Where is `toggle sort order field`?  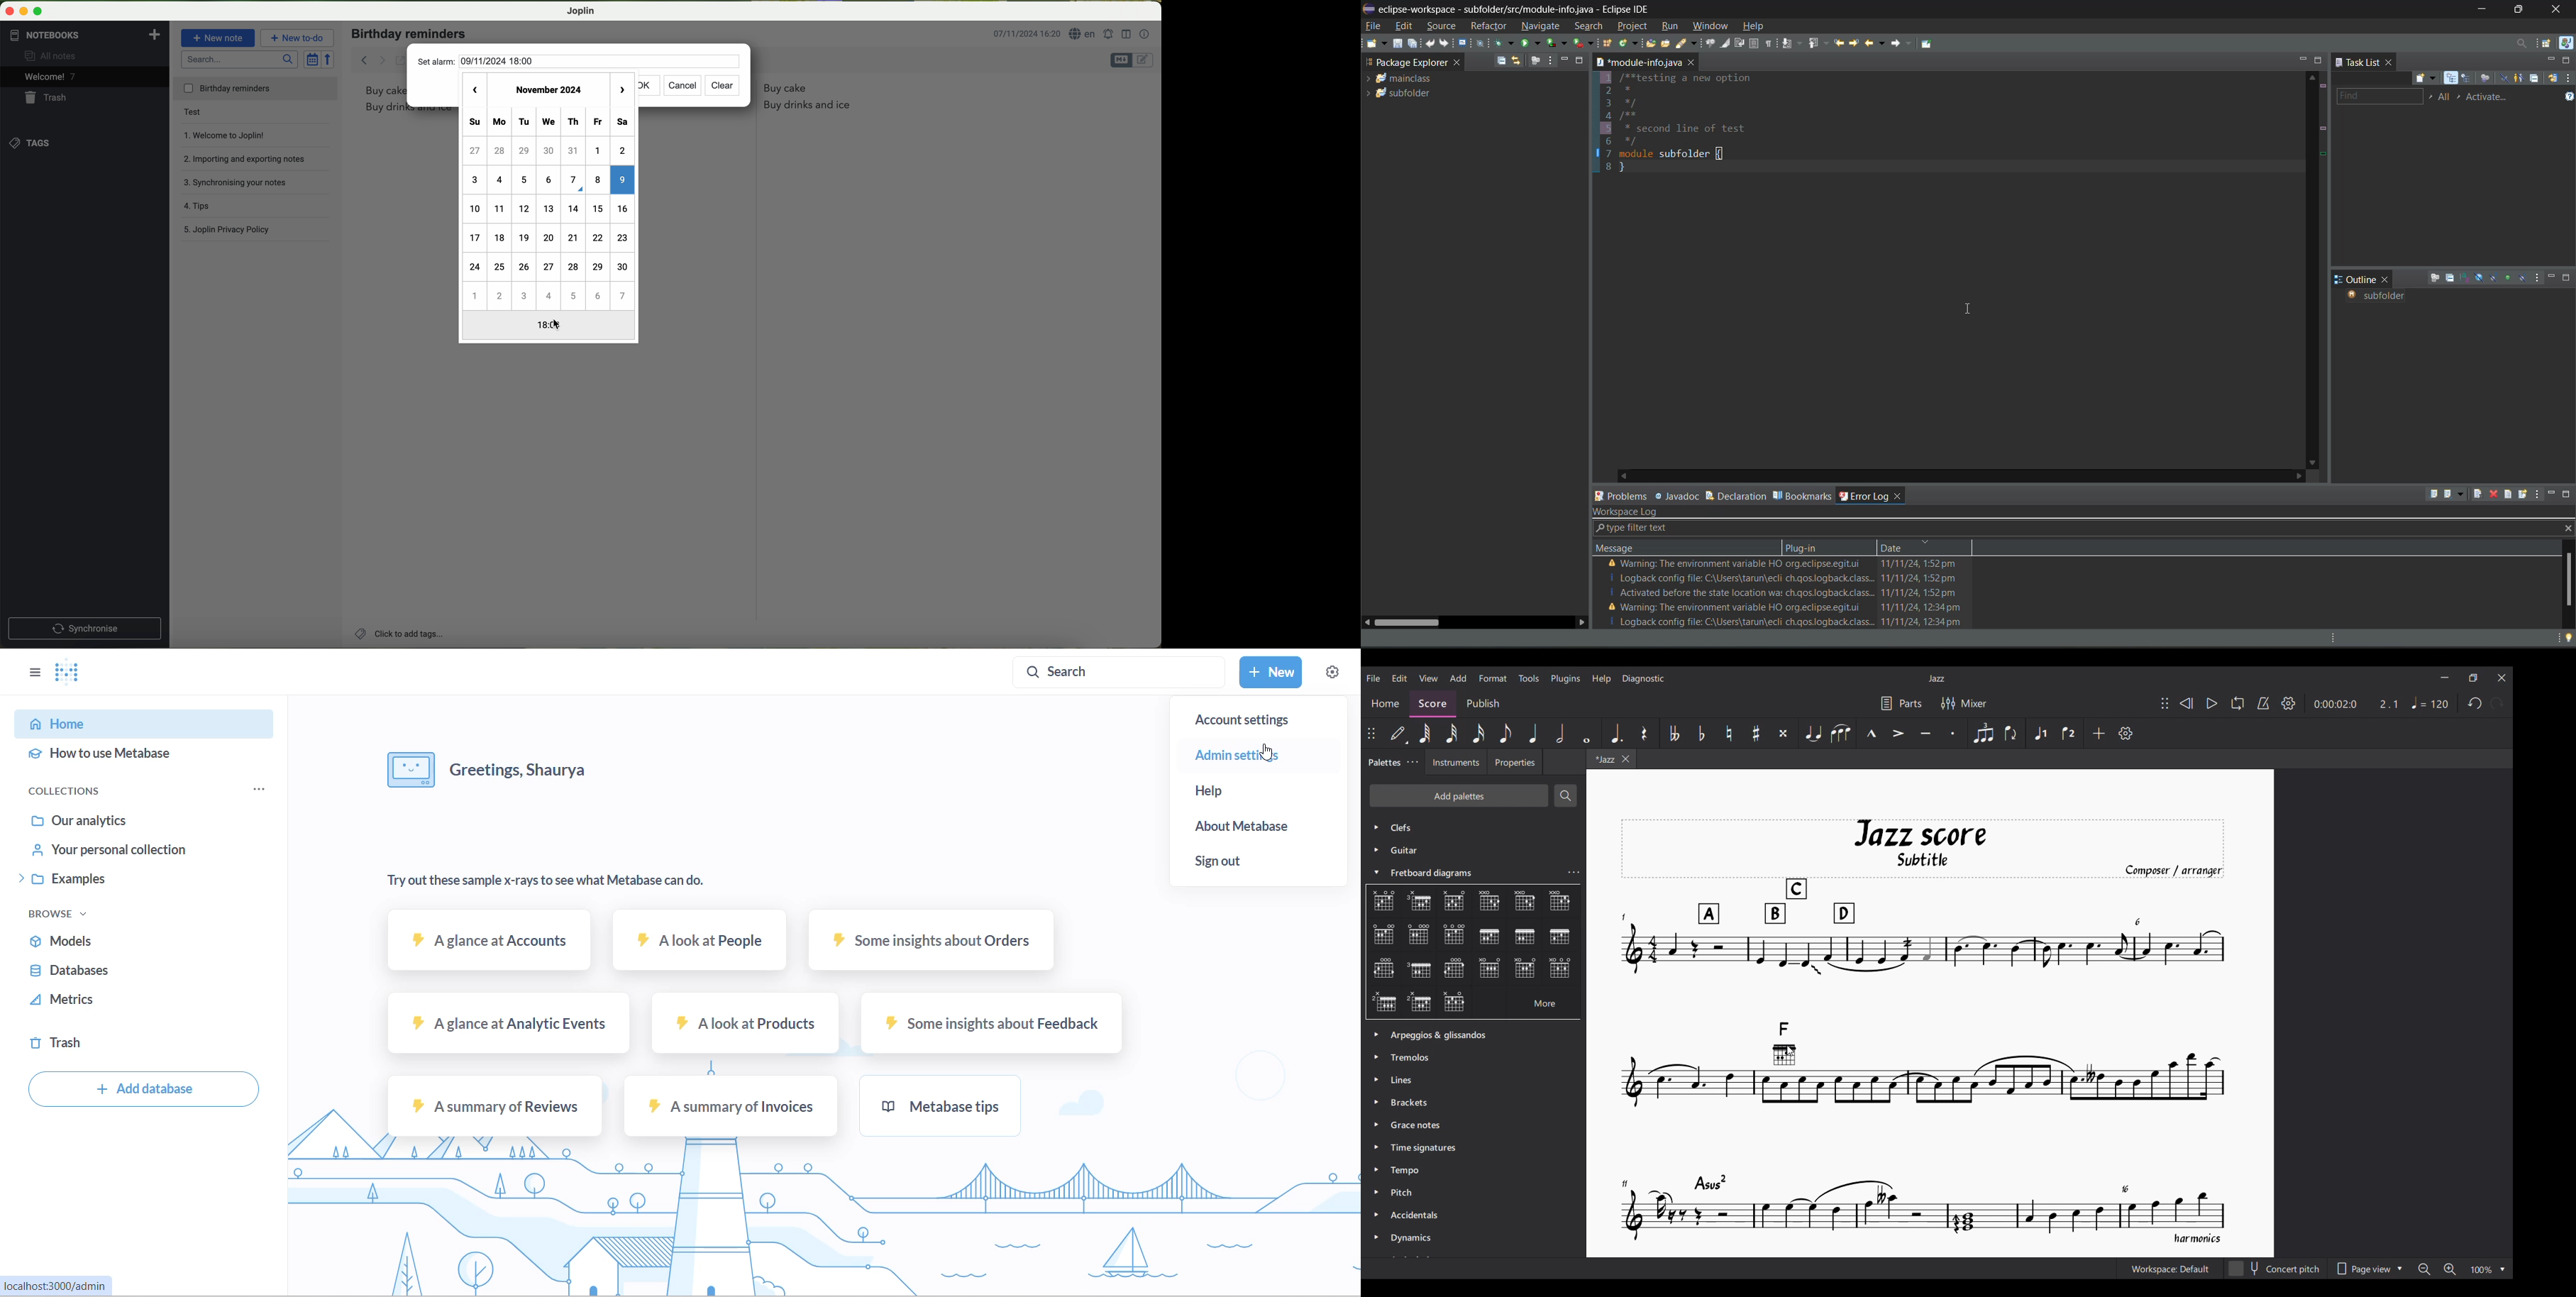
toggle sort order field is located at coordinates (312, 59).